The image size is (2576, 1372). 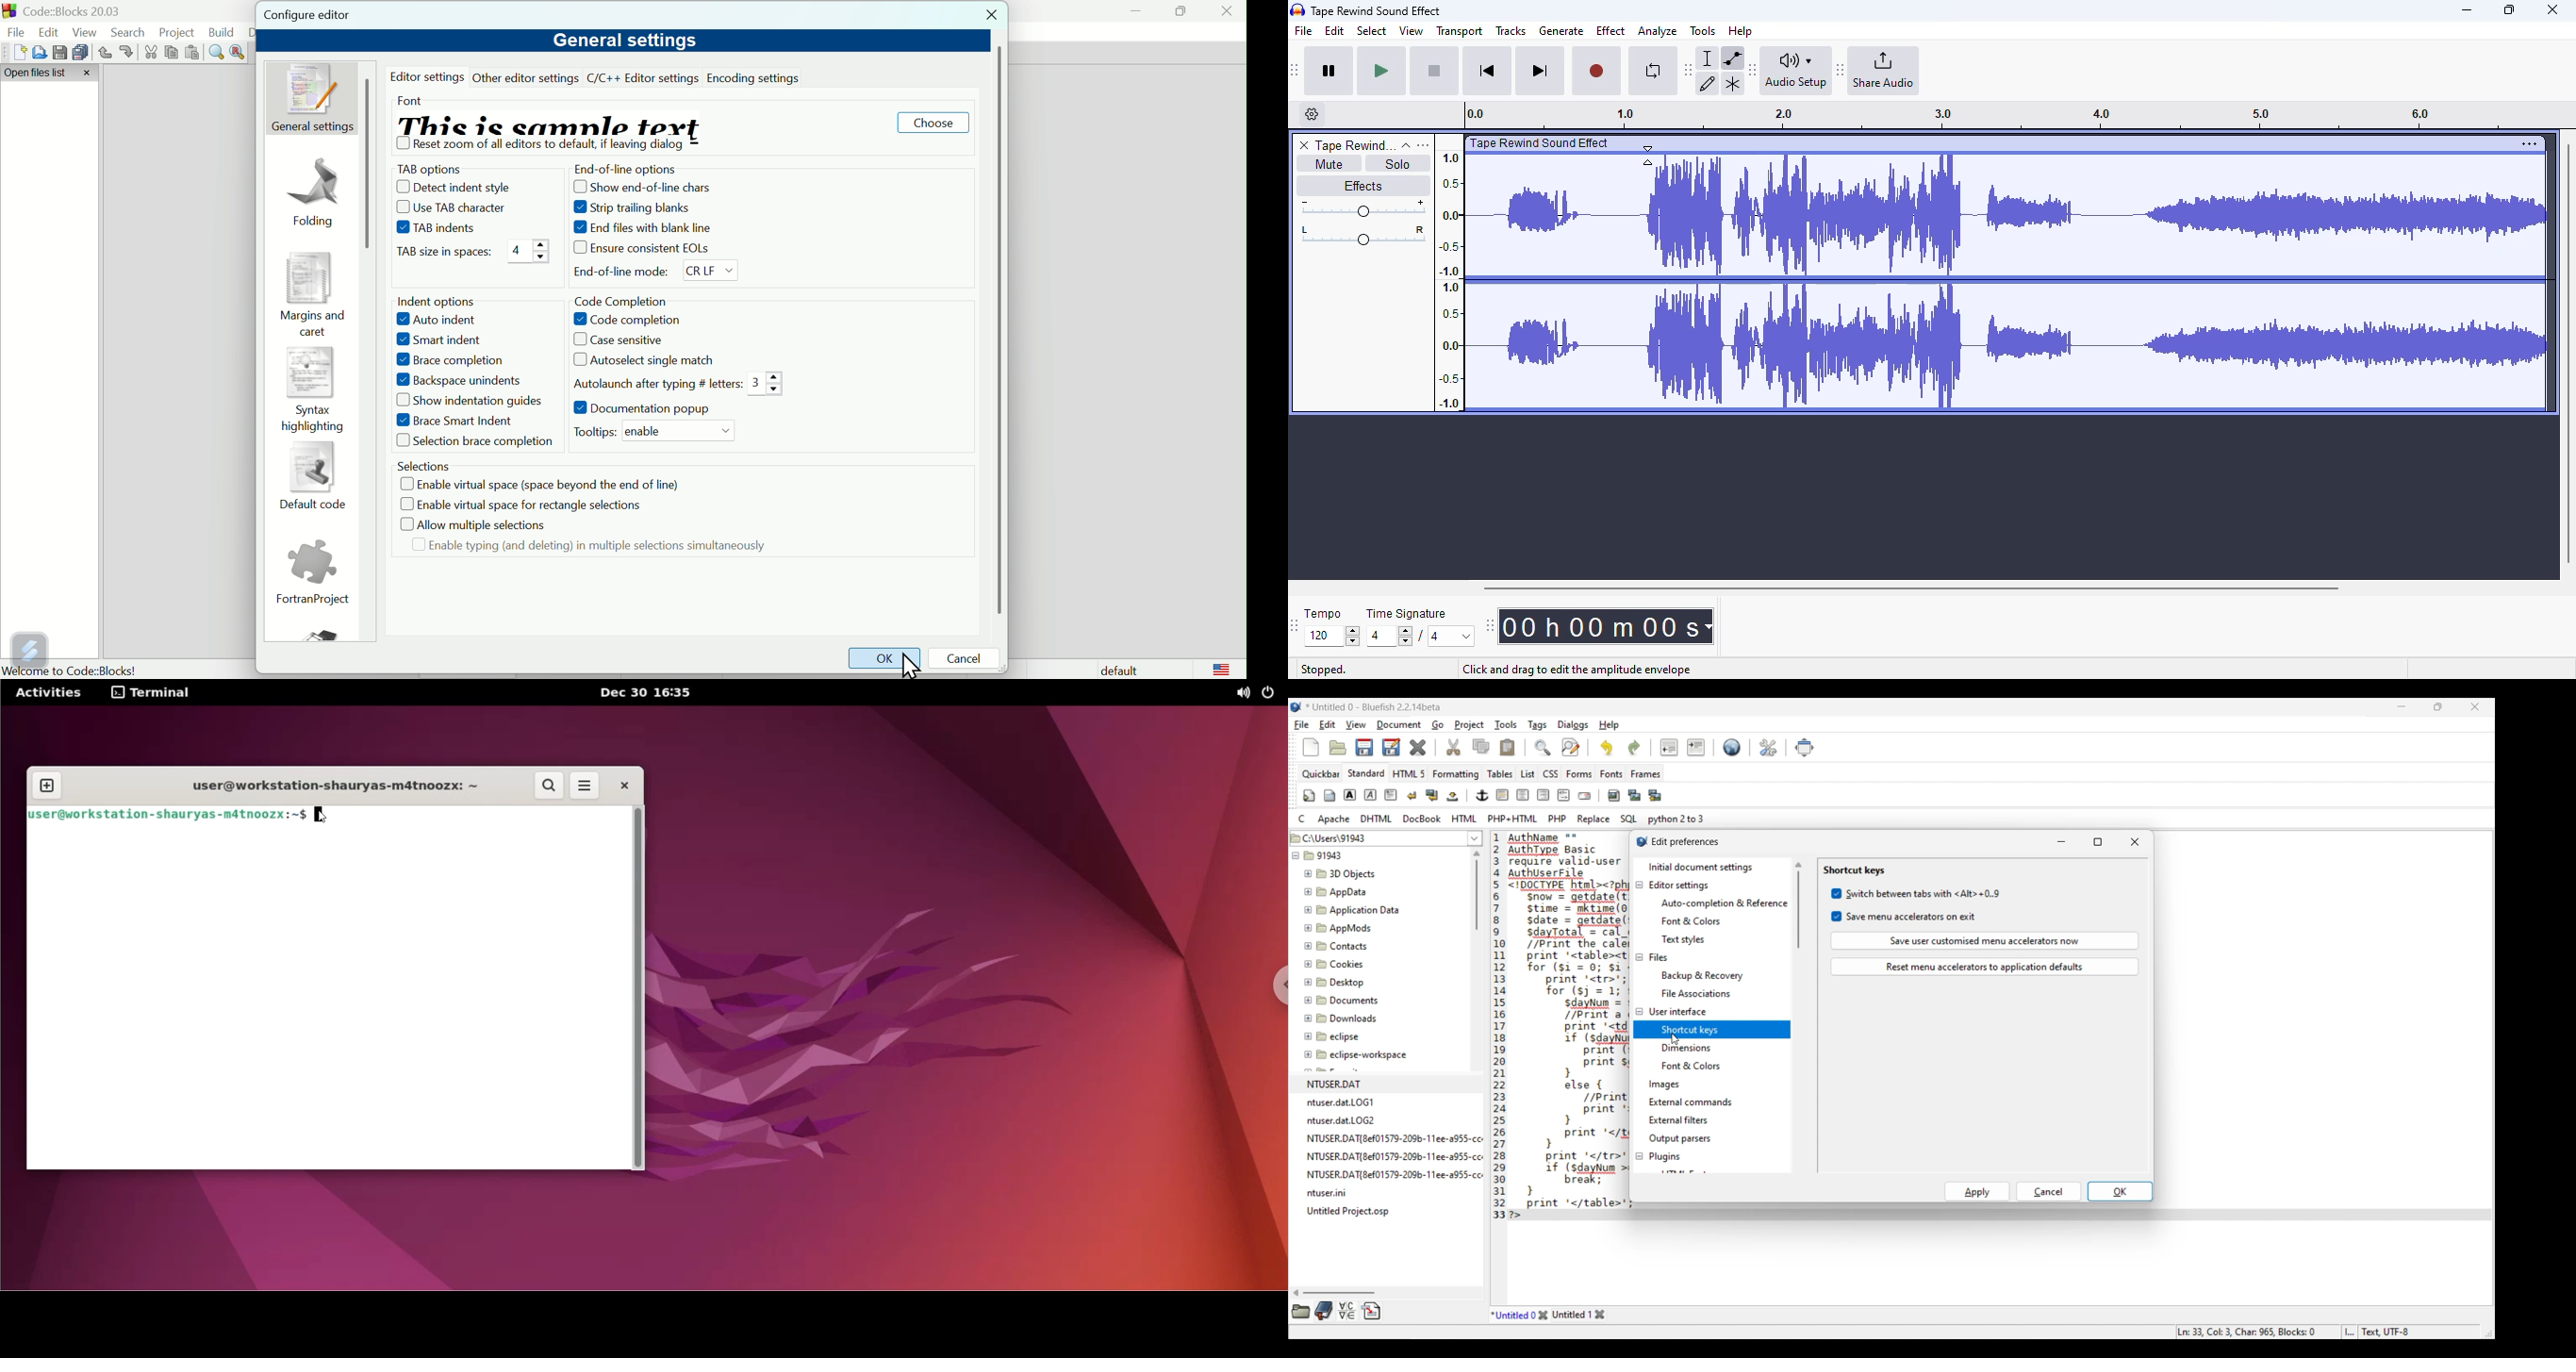 What do you see at coordinates (371, 167) in the screenshot?
I see `vertical scroll bar` at bounding box center [371, 167].